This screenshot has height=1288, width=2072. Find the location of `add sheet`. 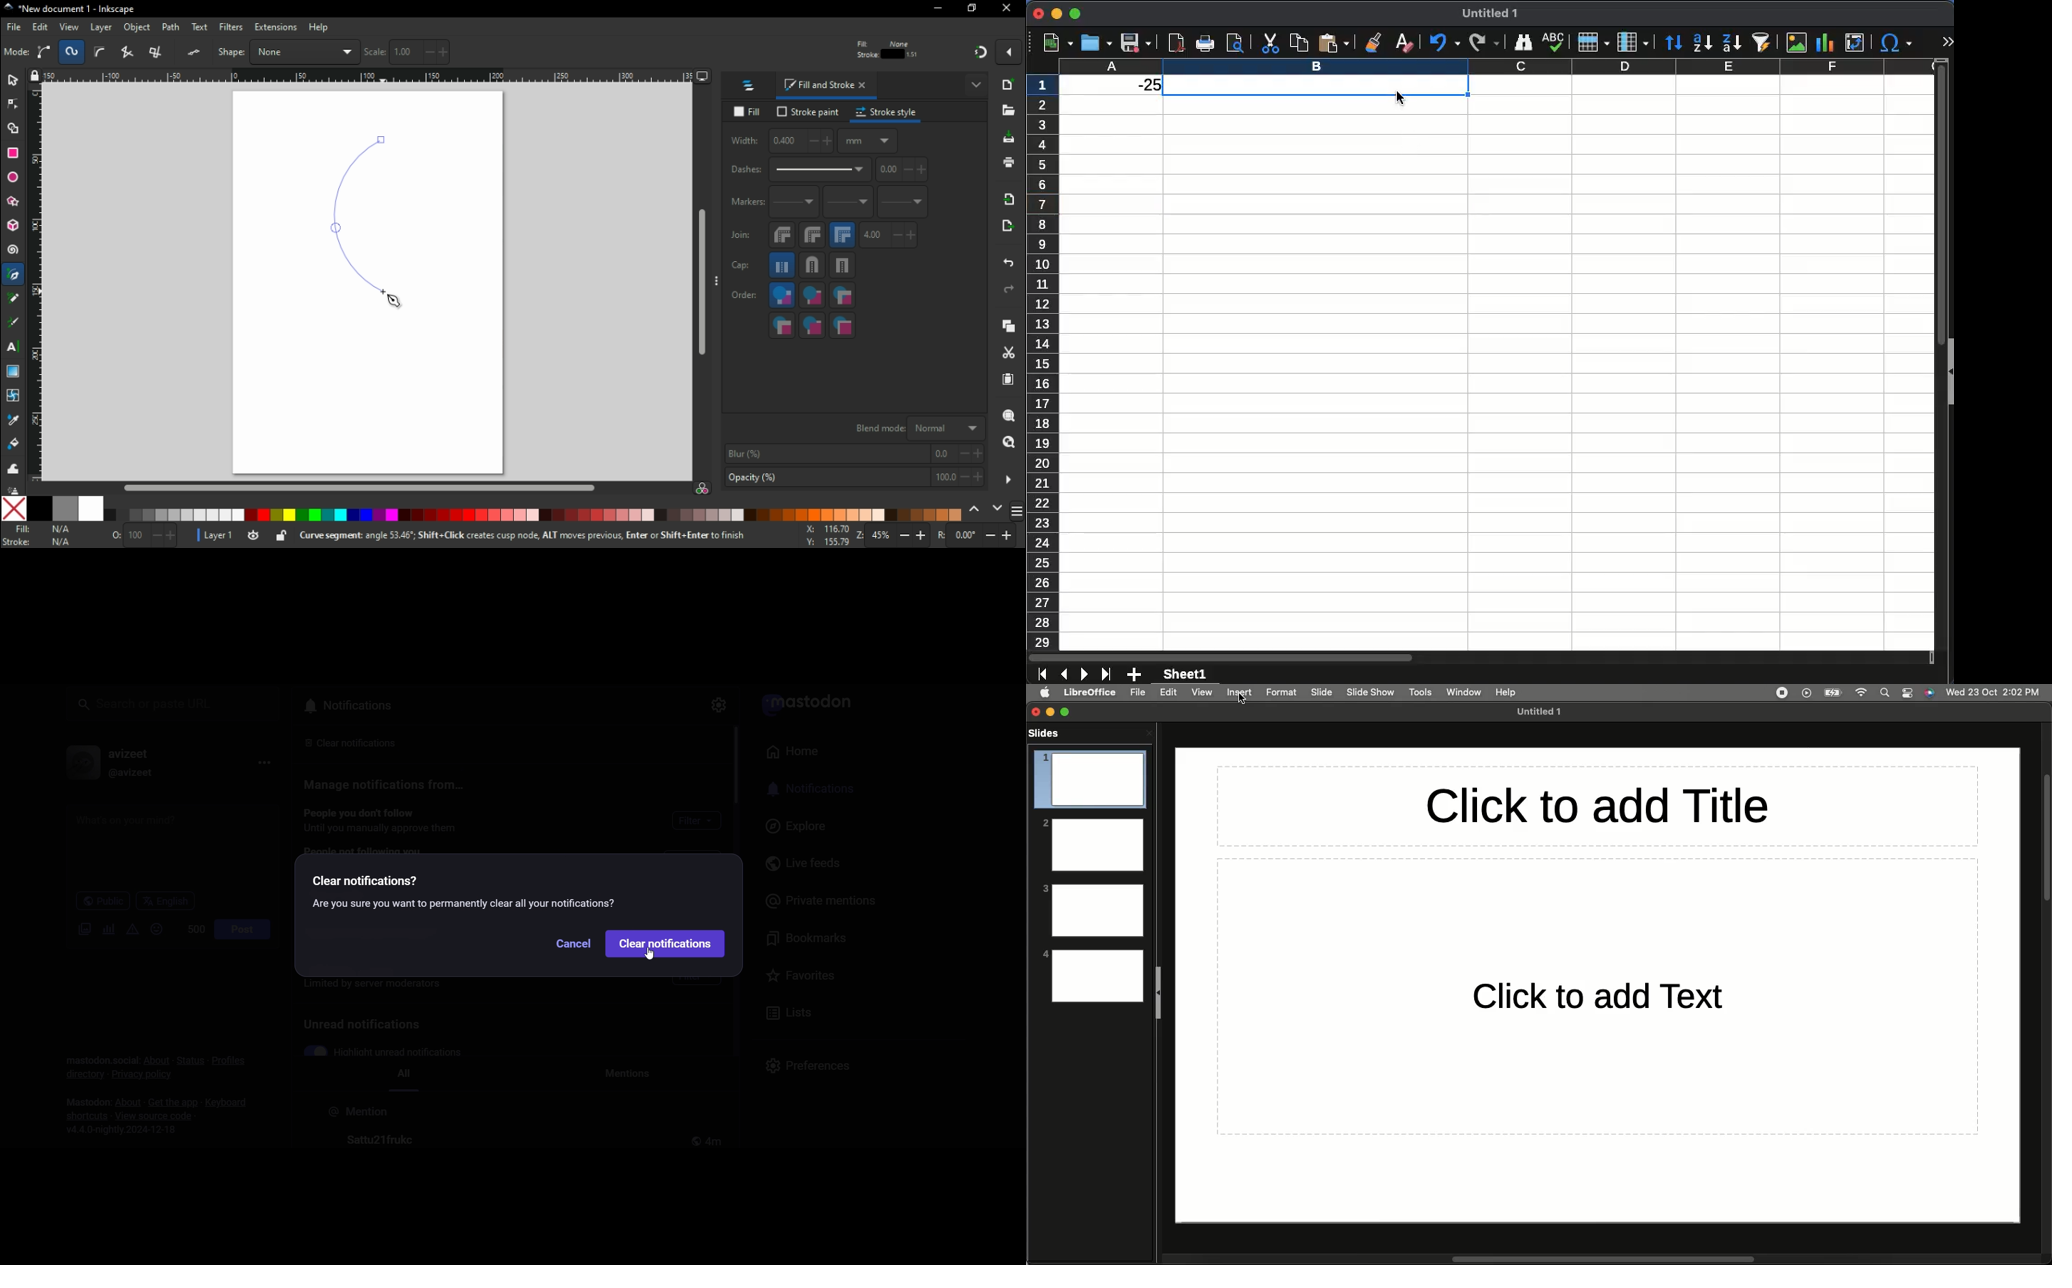

add sheet is located at coordinates (1135, 673).